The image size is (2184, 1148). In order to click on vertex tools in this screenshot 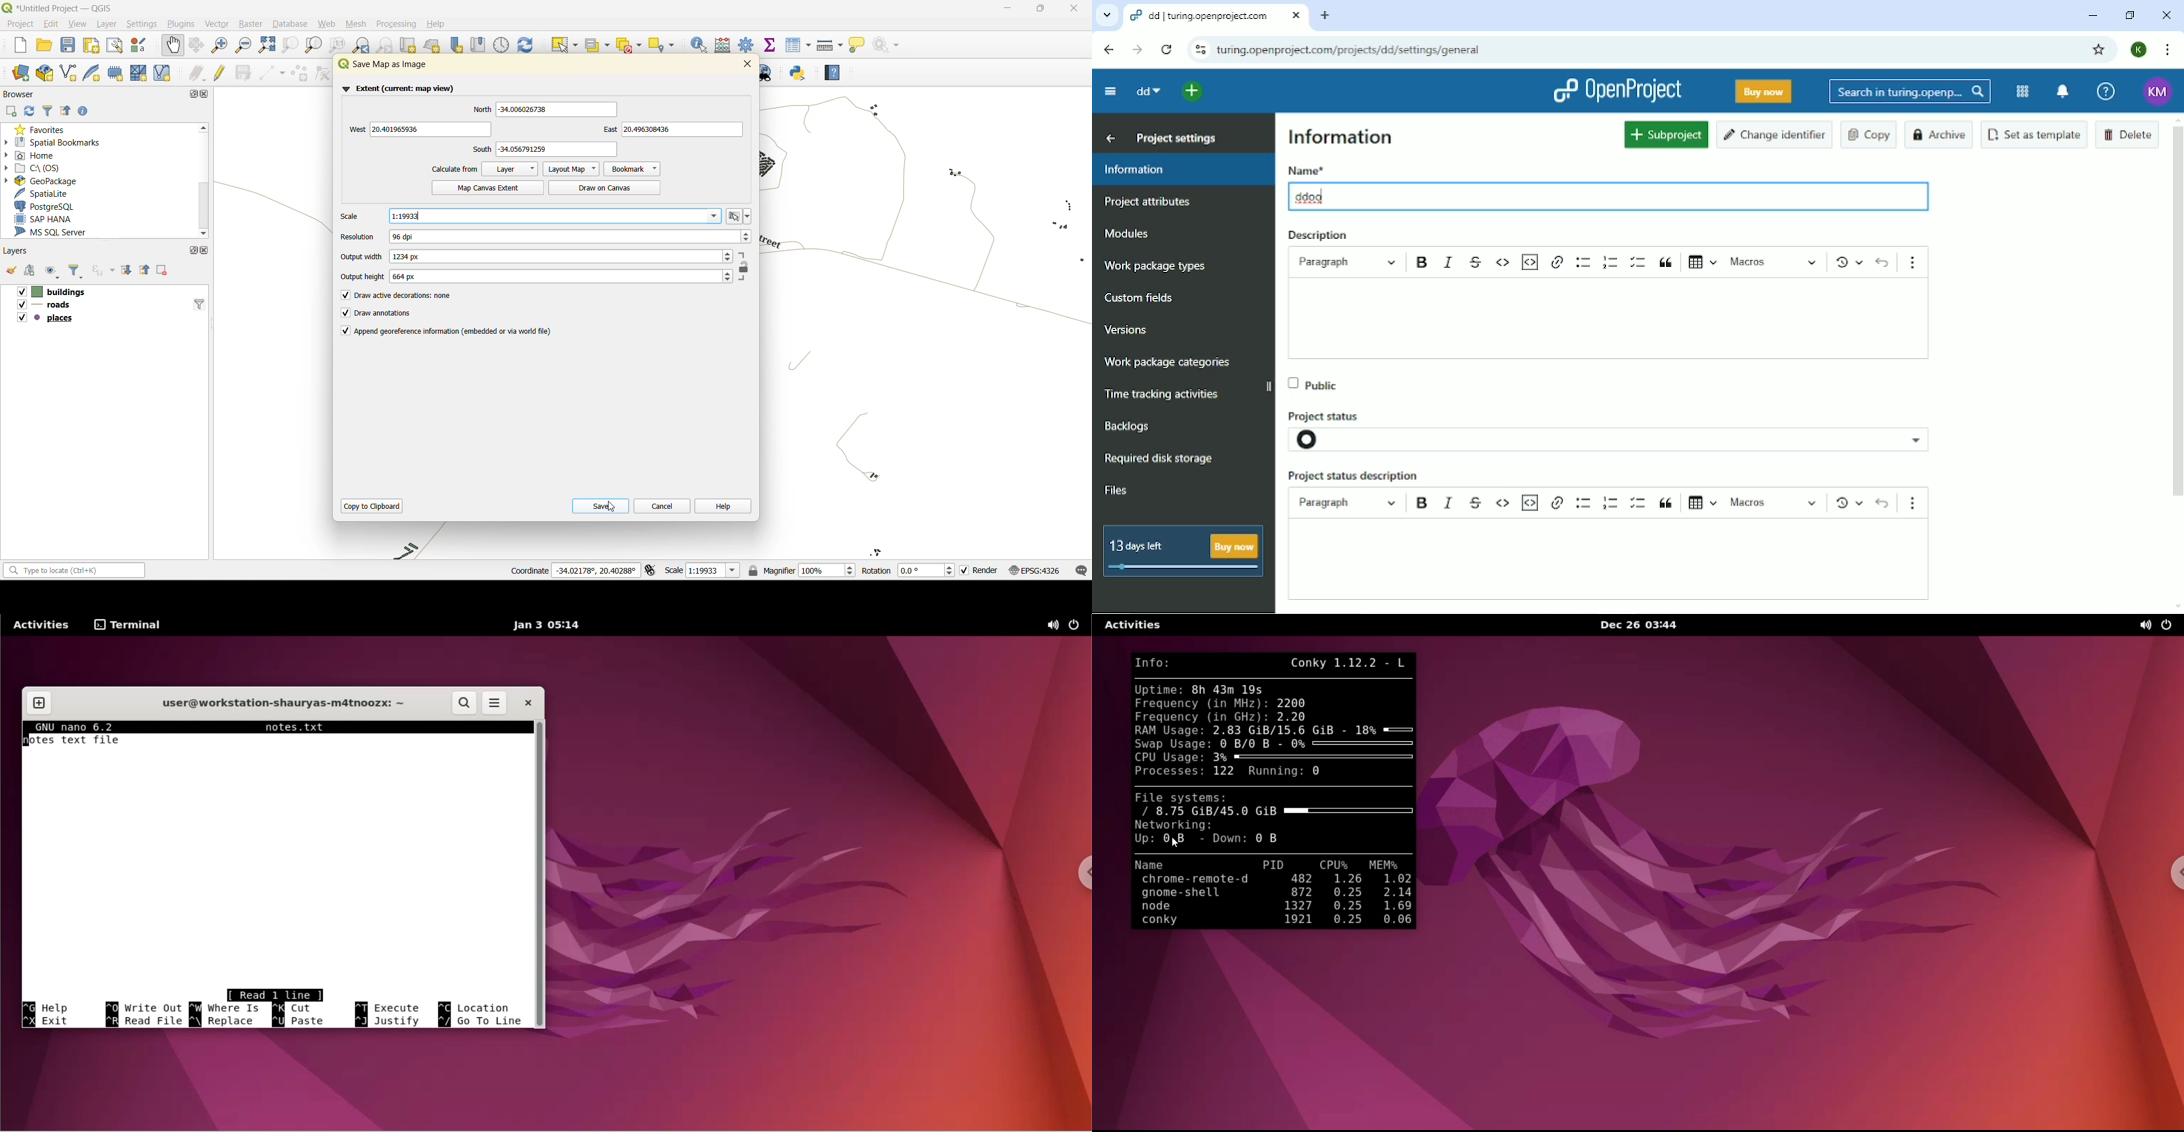, I will do `click(324, 74)`.